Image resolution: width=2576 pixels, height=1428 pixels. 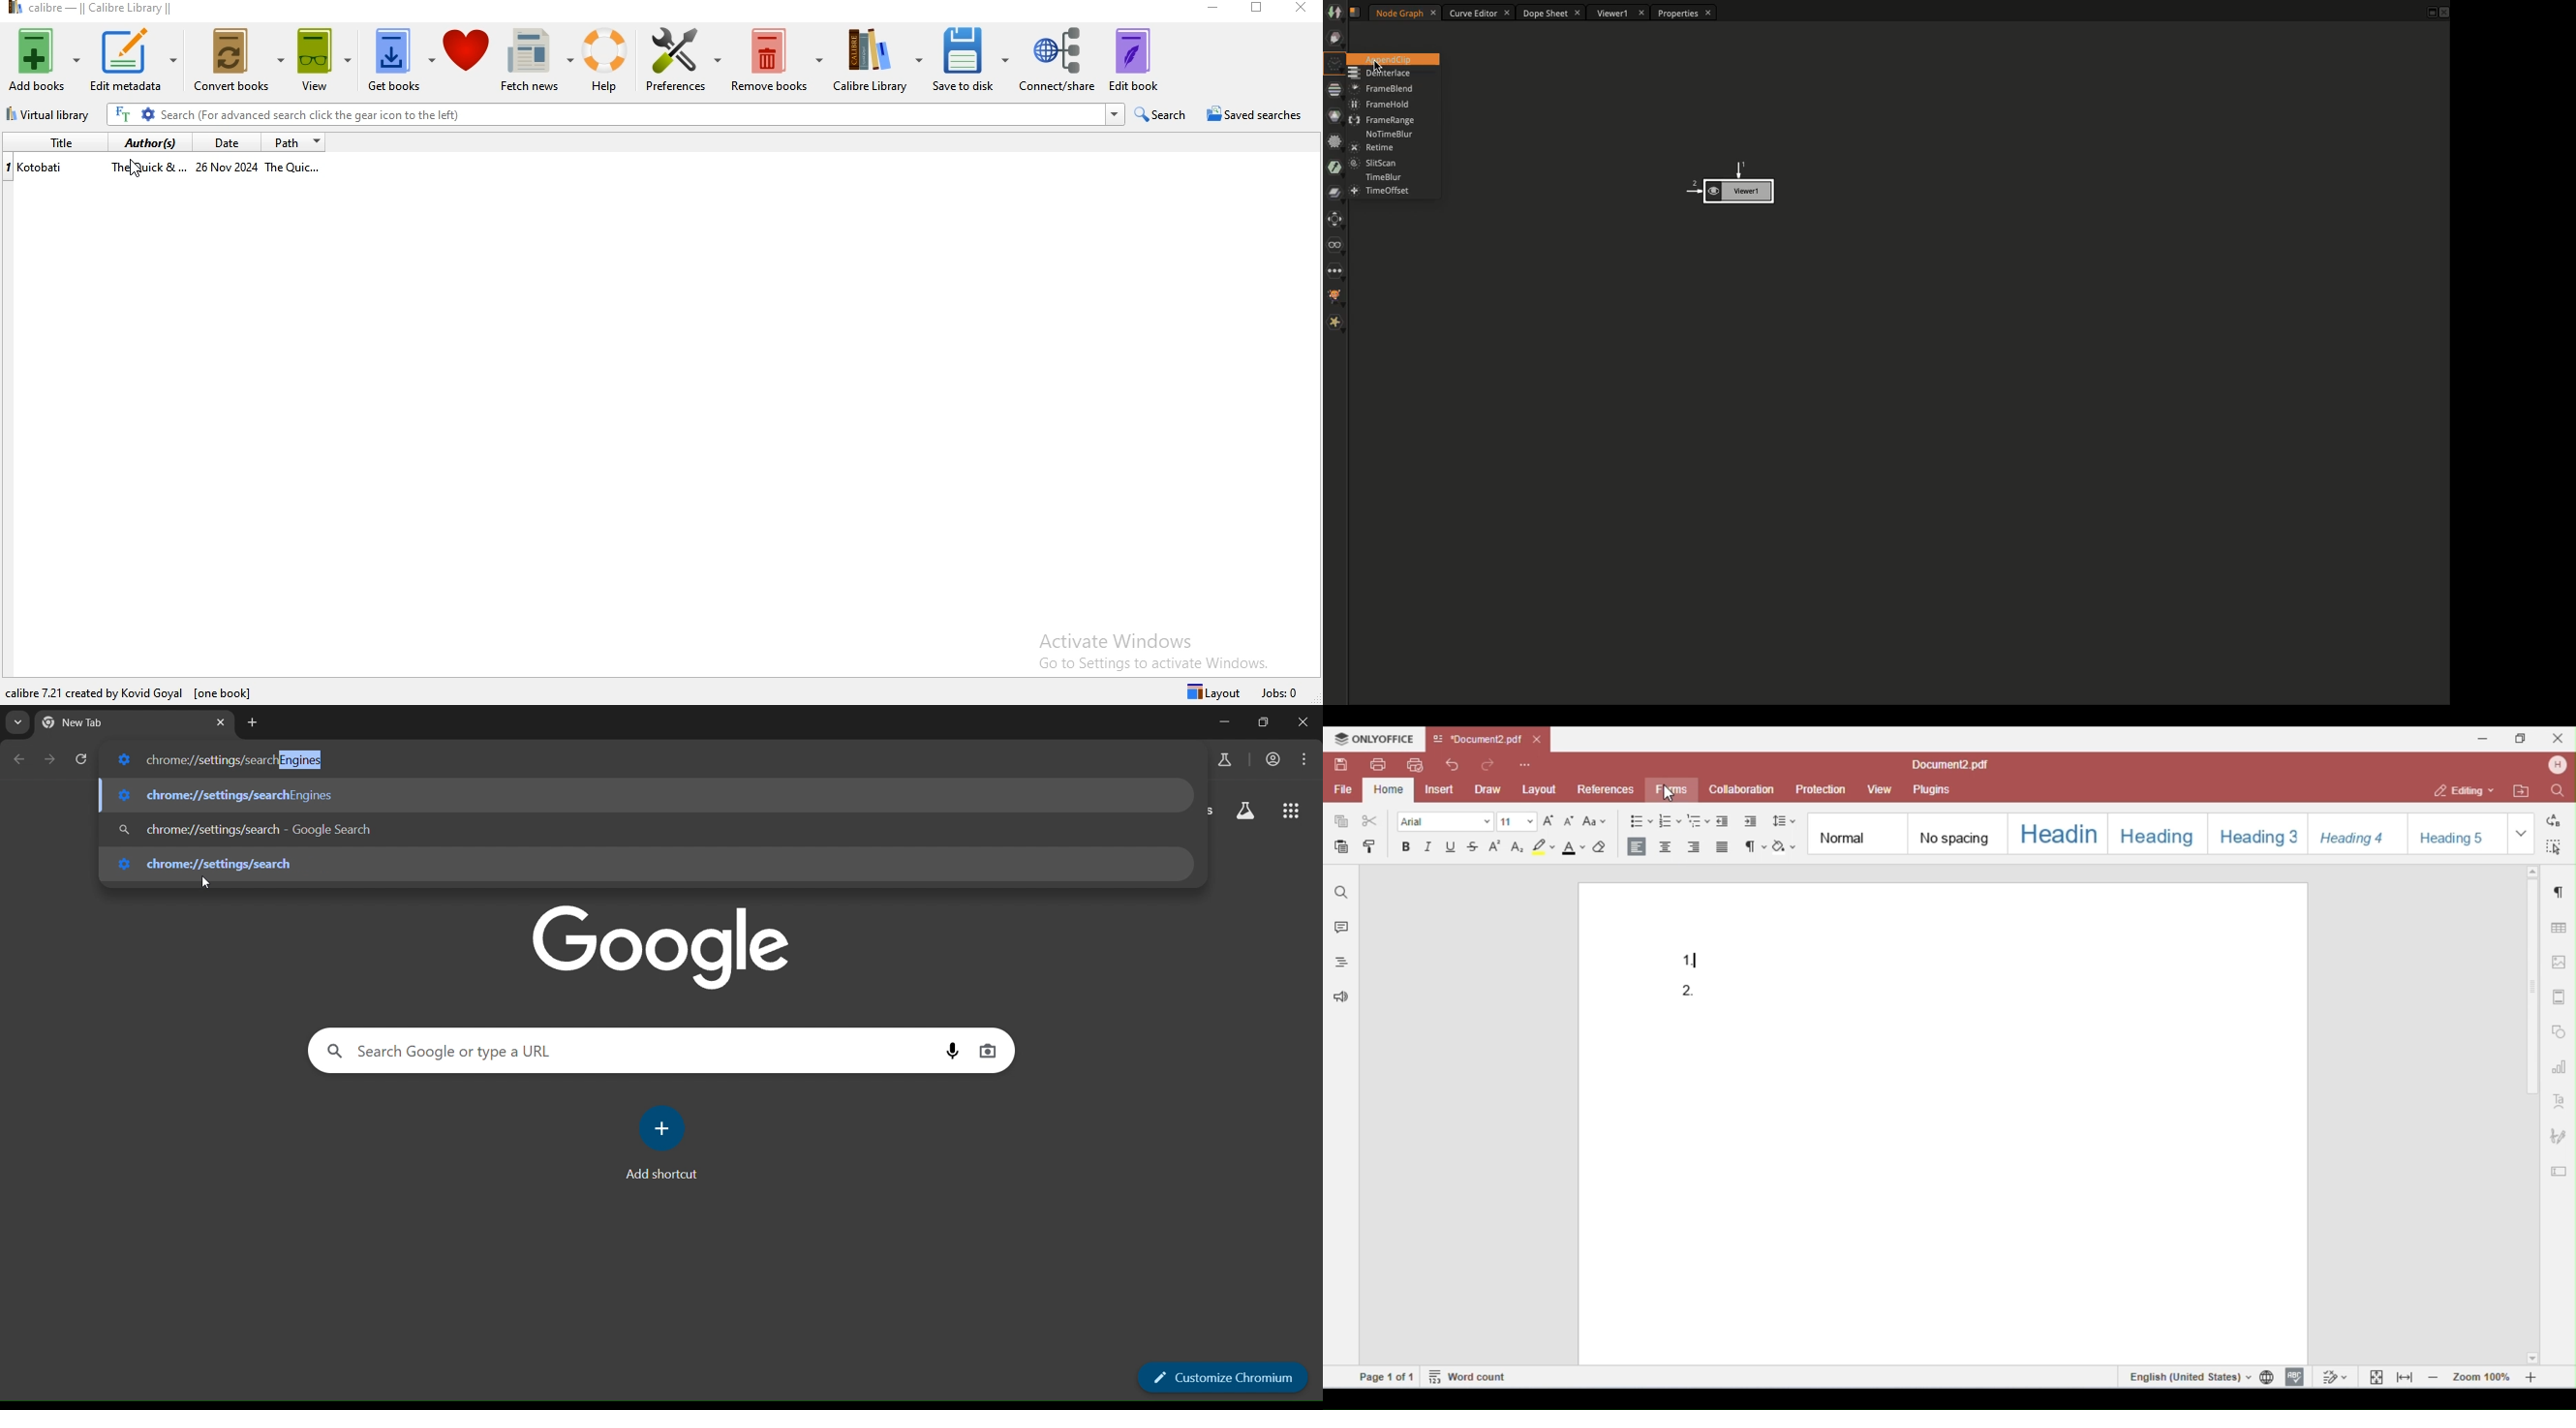 I want to click on date, so click(x=228, y=142).